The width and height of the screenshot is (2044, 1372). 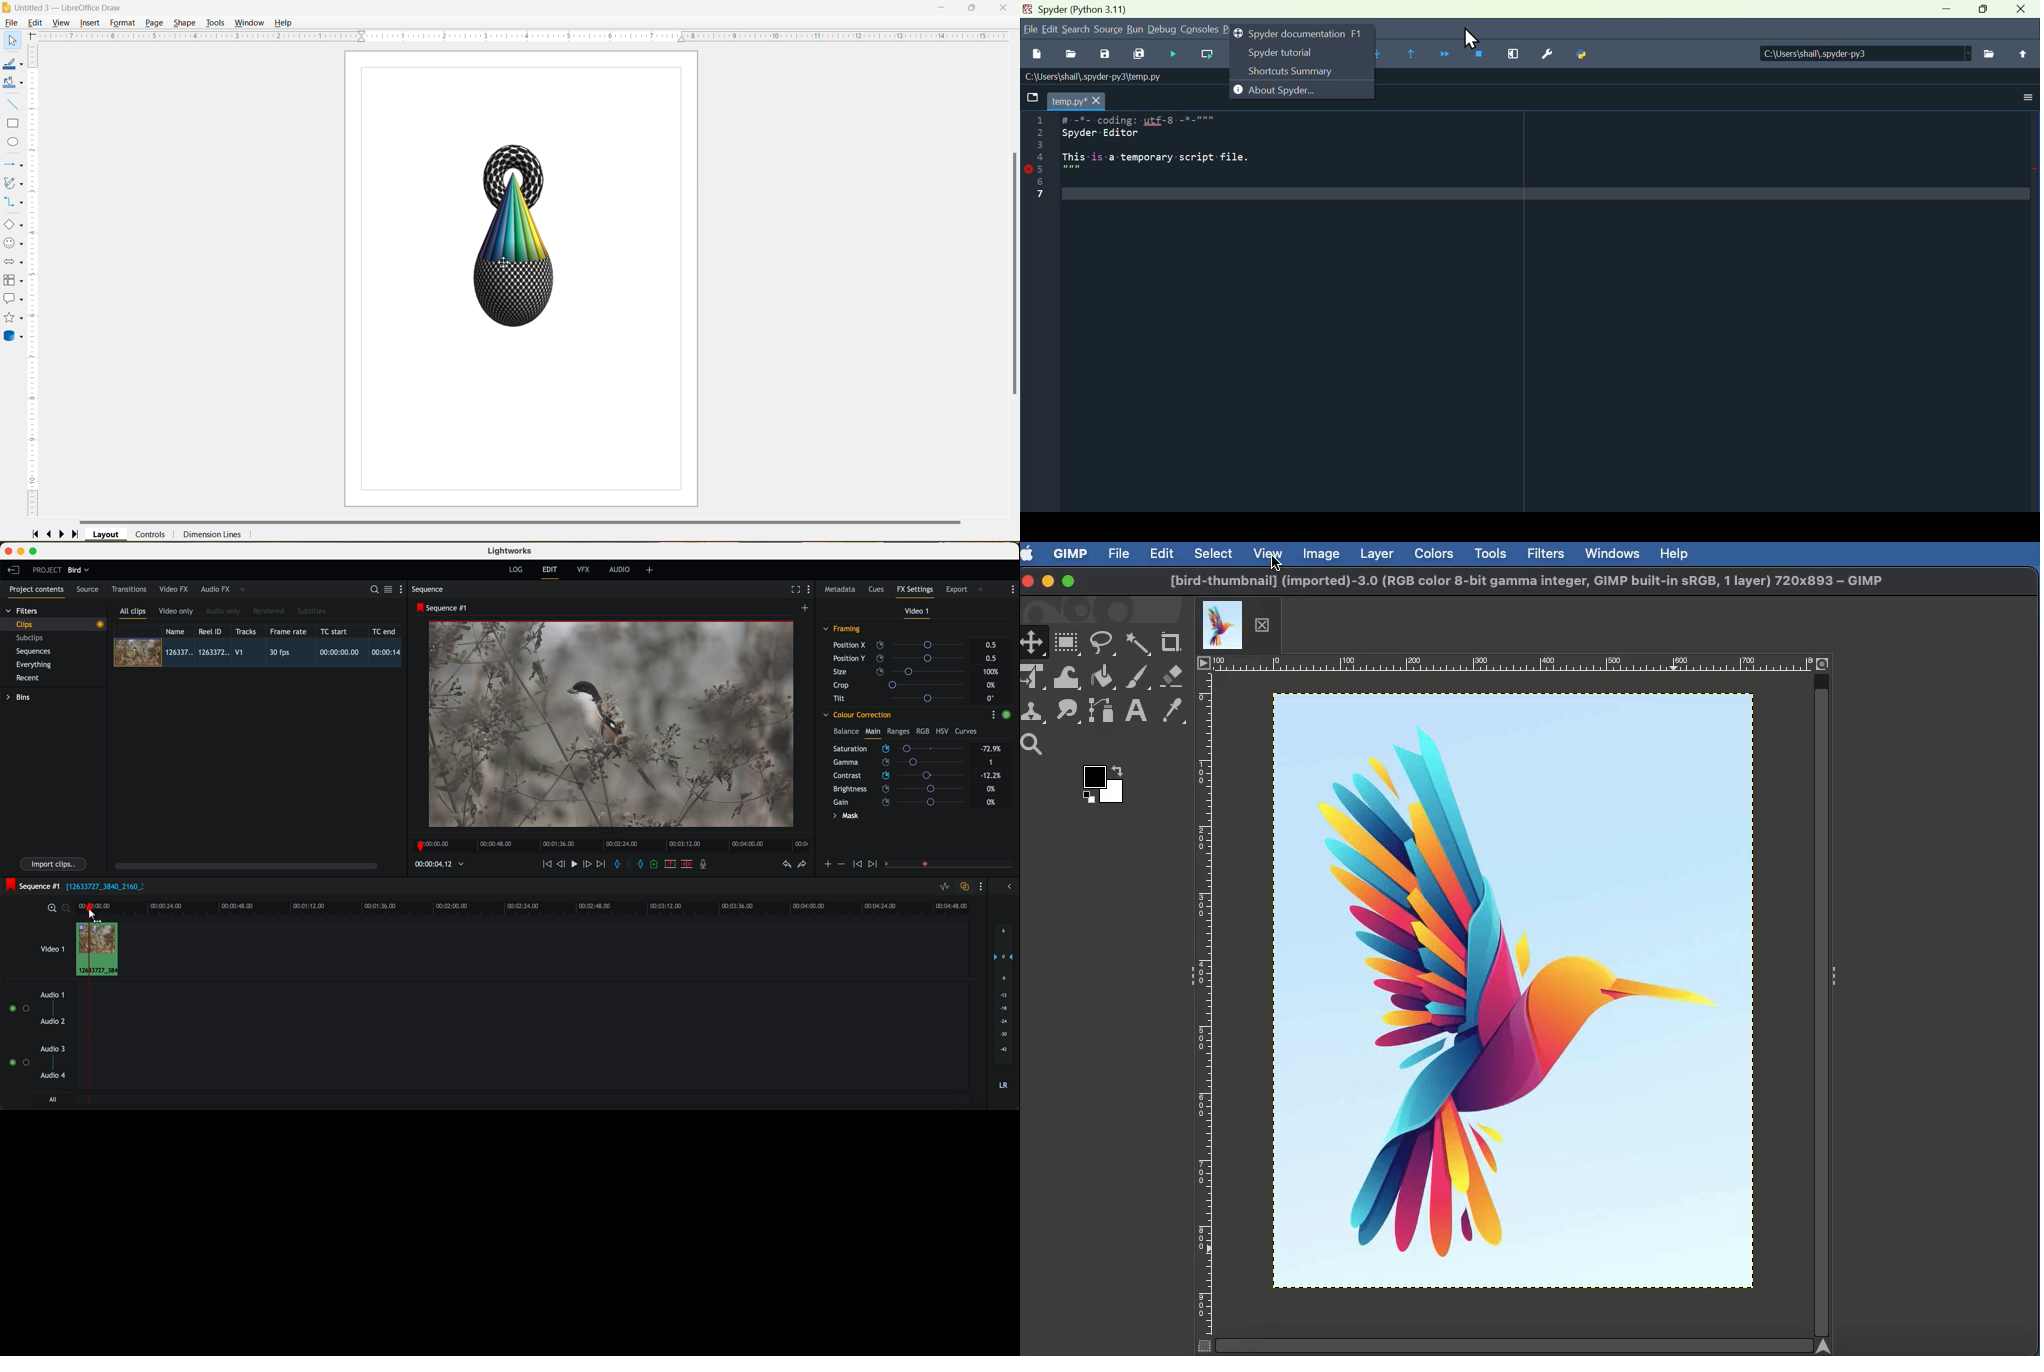 I want to click on zoom out, so click(x=67, y=910).